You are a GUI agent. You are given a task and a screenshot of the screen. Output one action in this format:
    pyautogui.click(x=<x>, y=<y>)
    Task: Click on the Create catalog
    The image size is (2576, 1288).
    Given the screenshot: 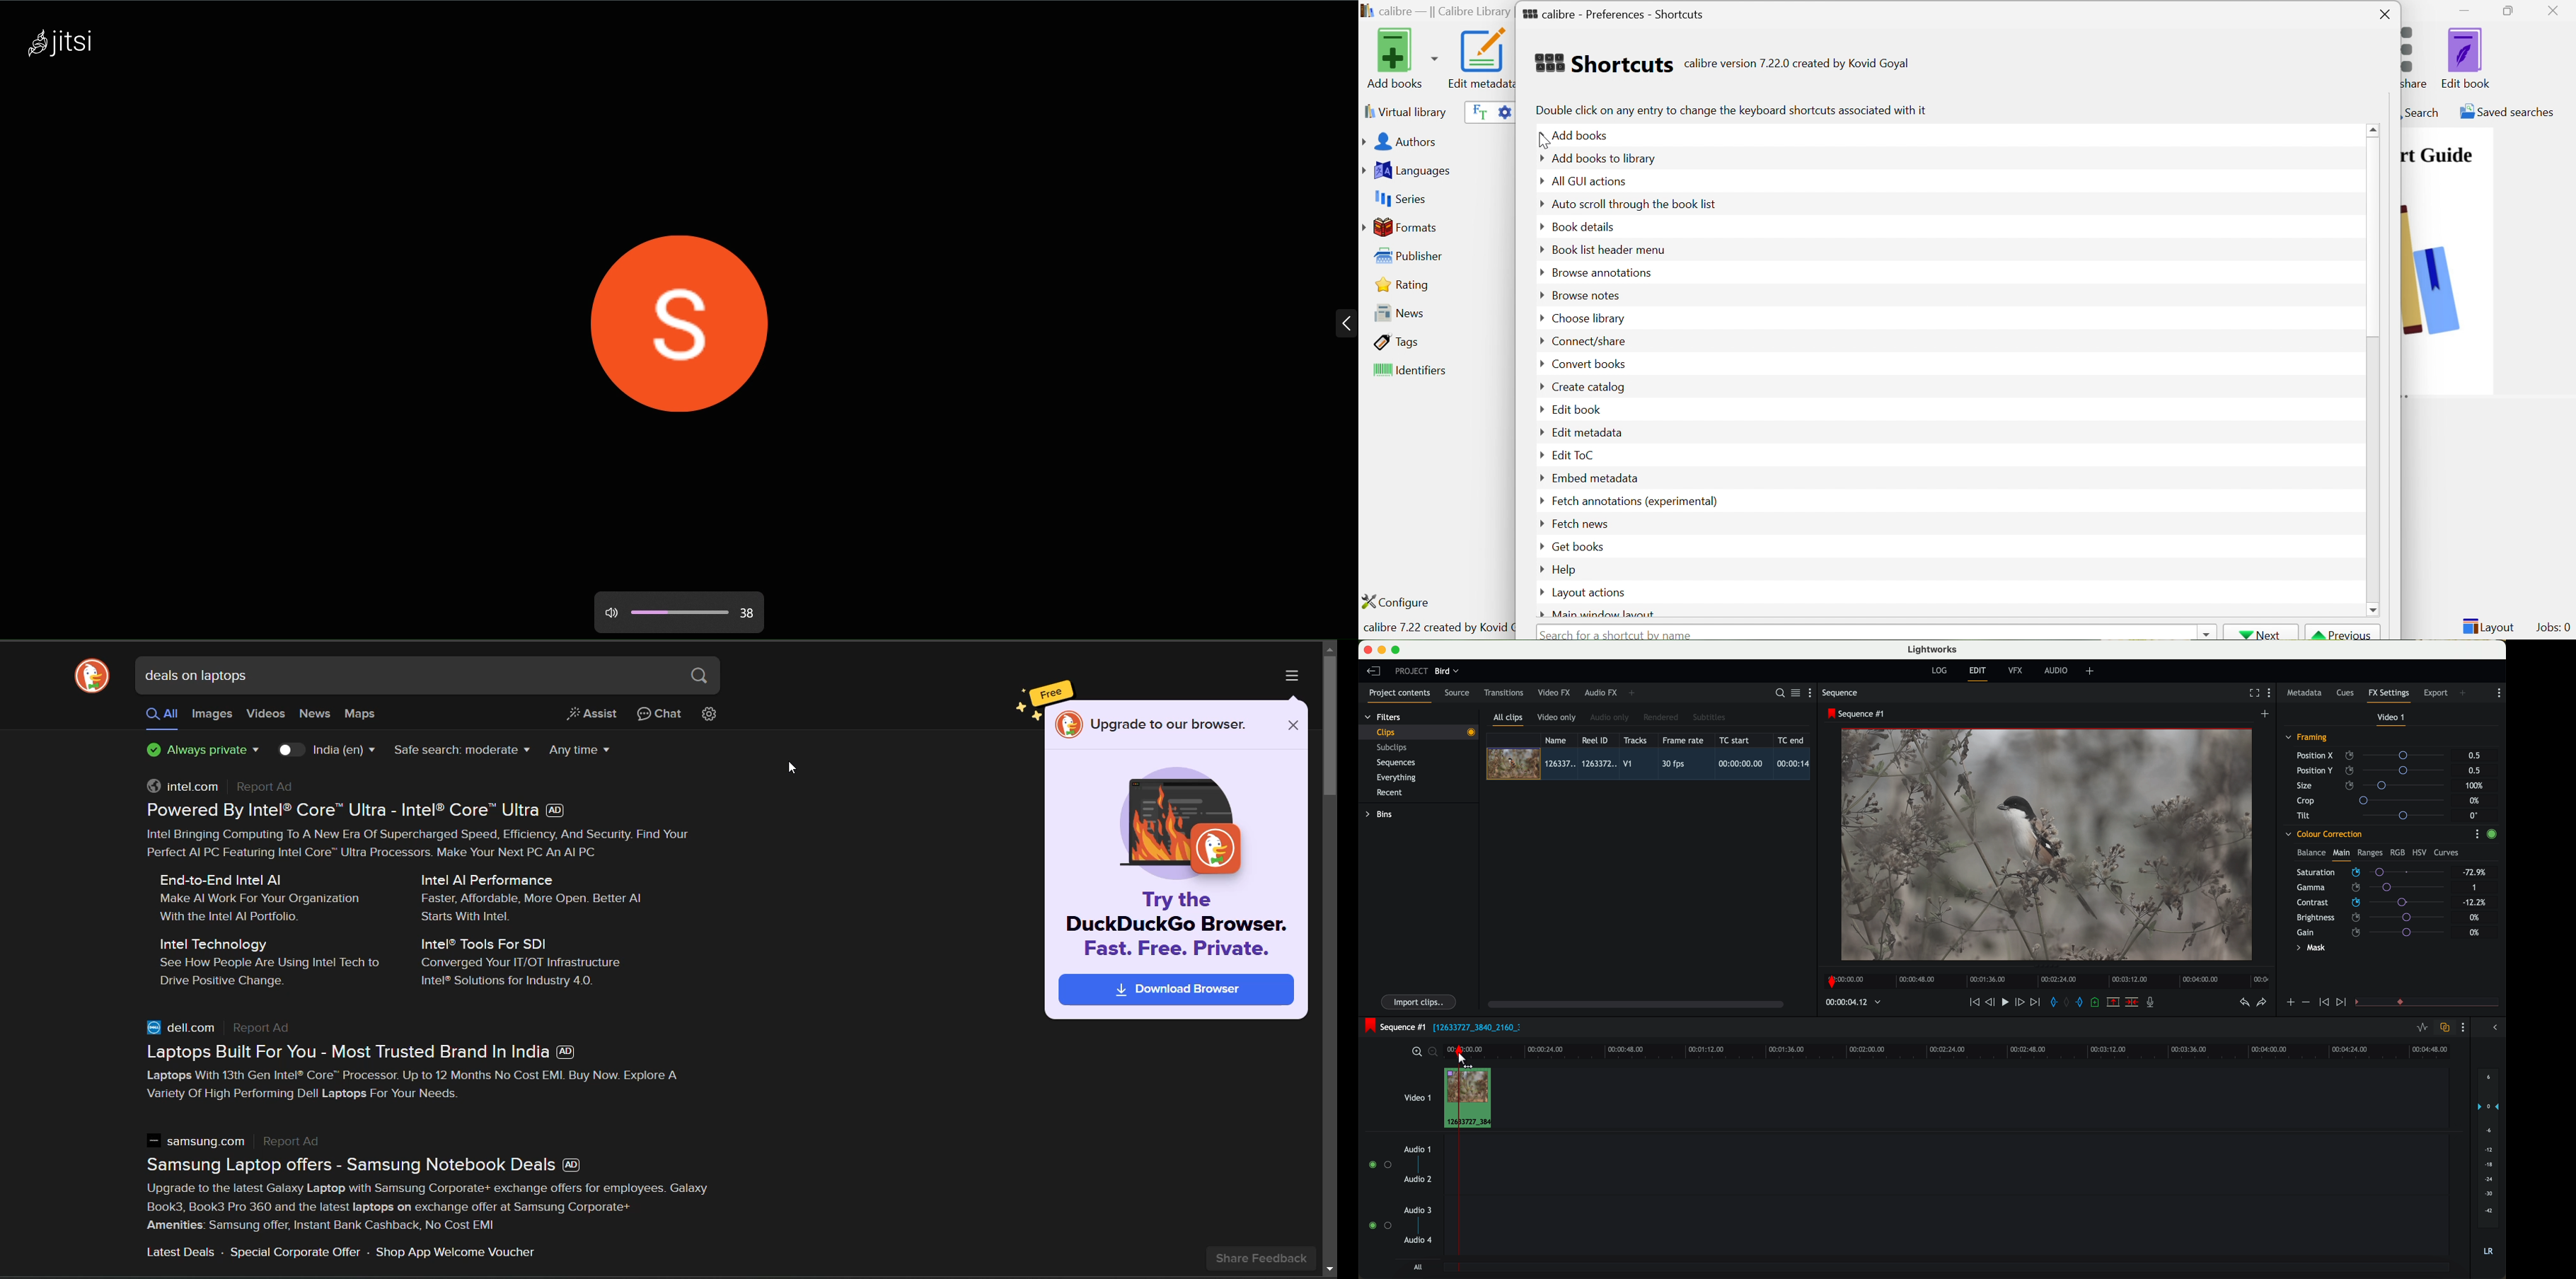 What is the action you would take?
    pyautogui.click(x=1587, y=387)
    